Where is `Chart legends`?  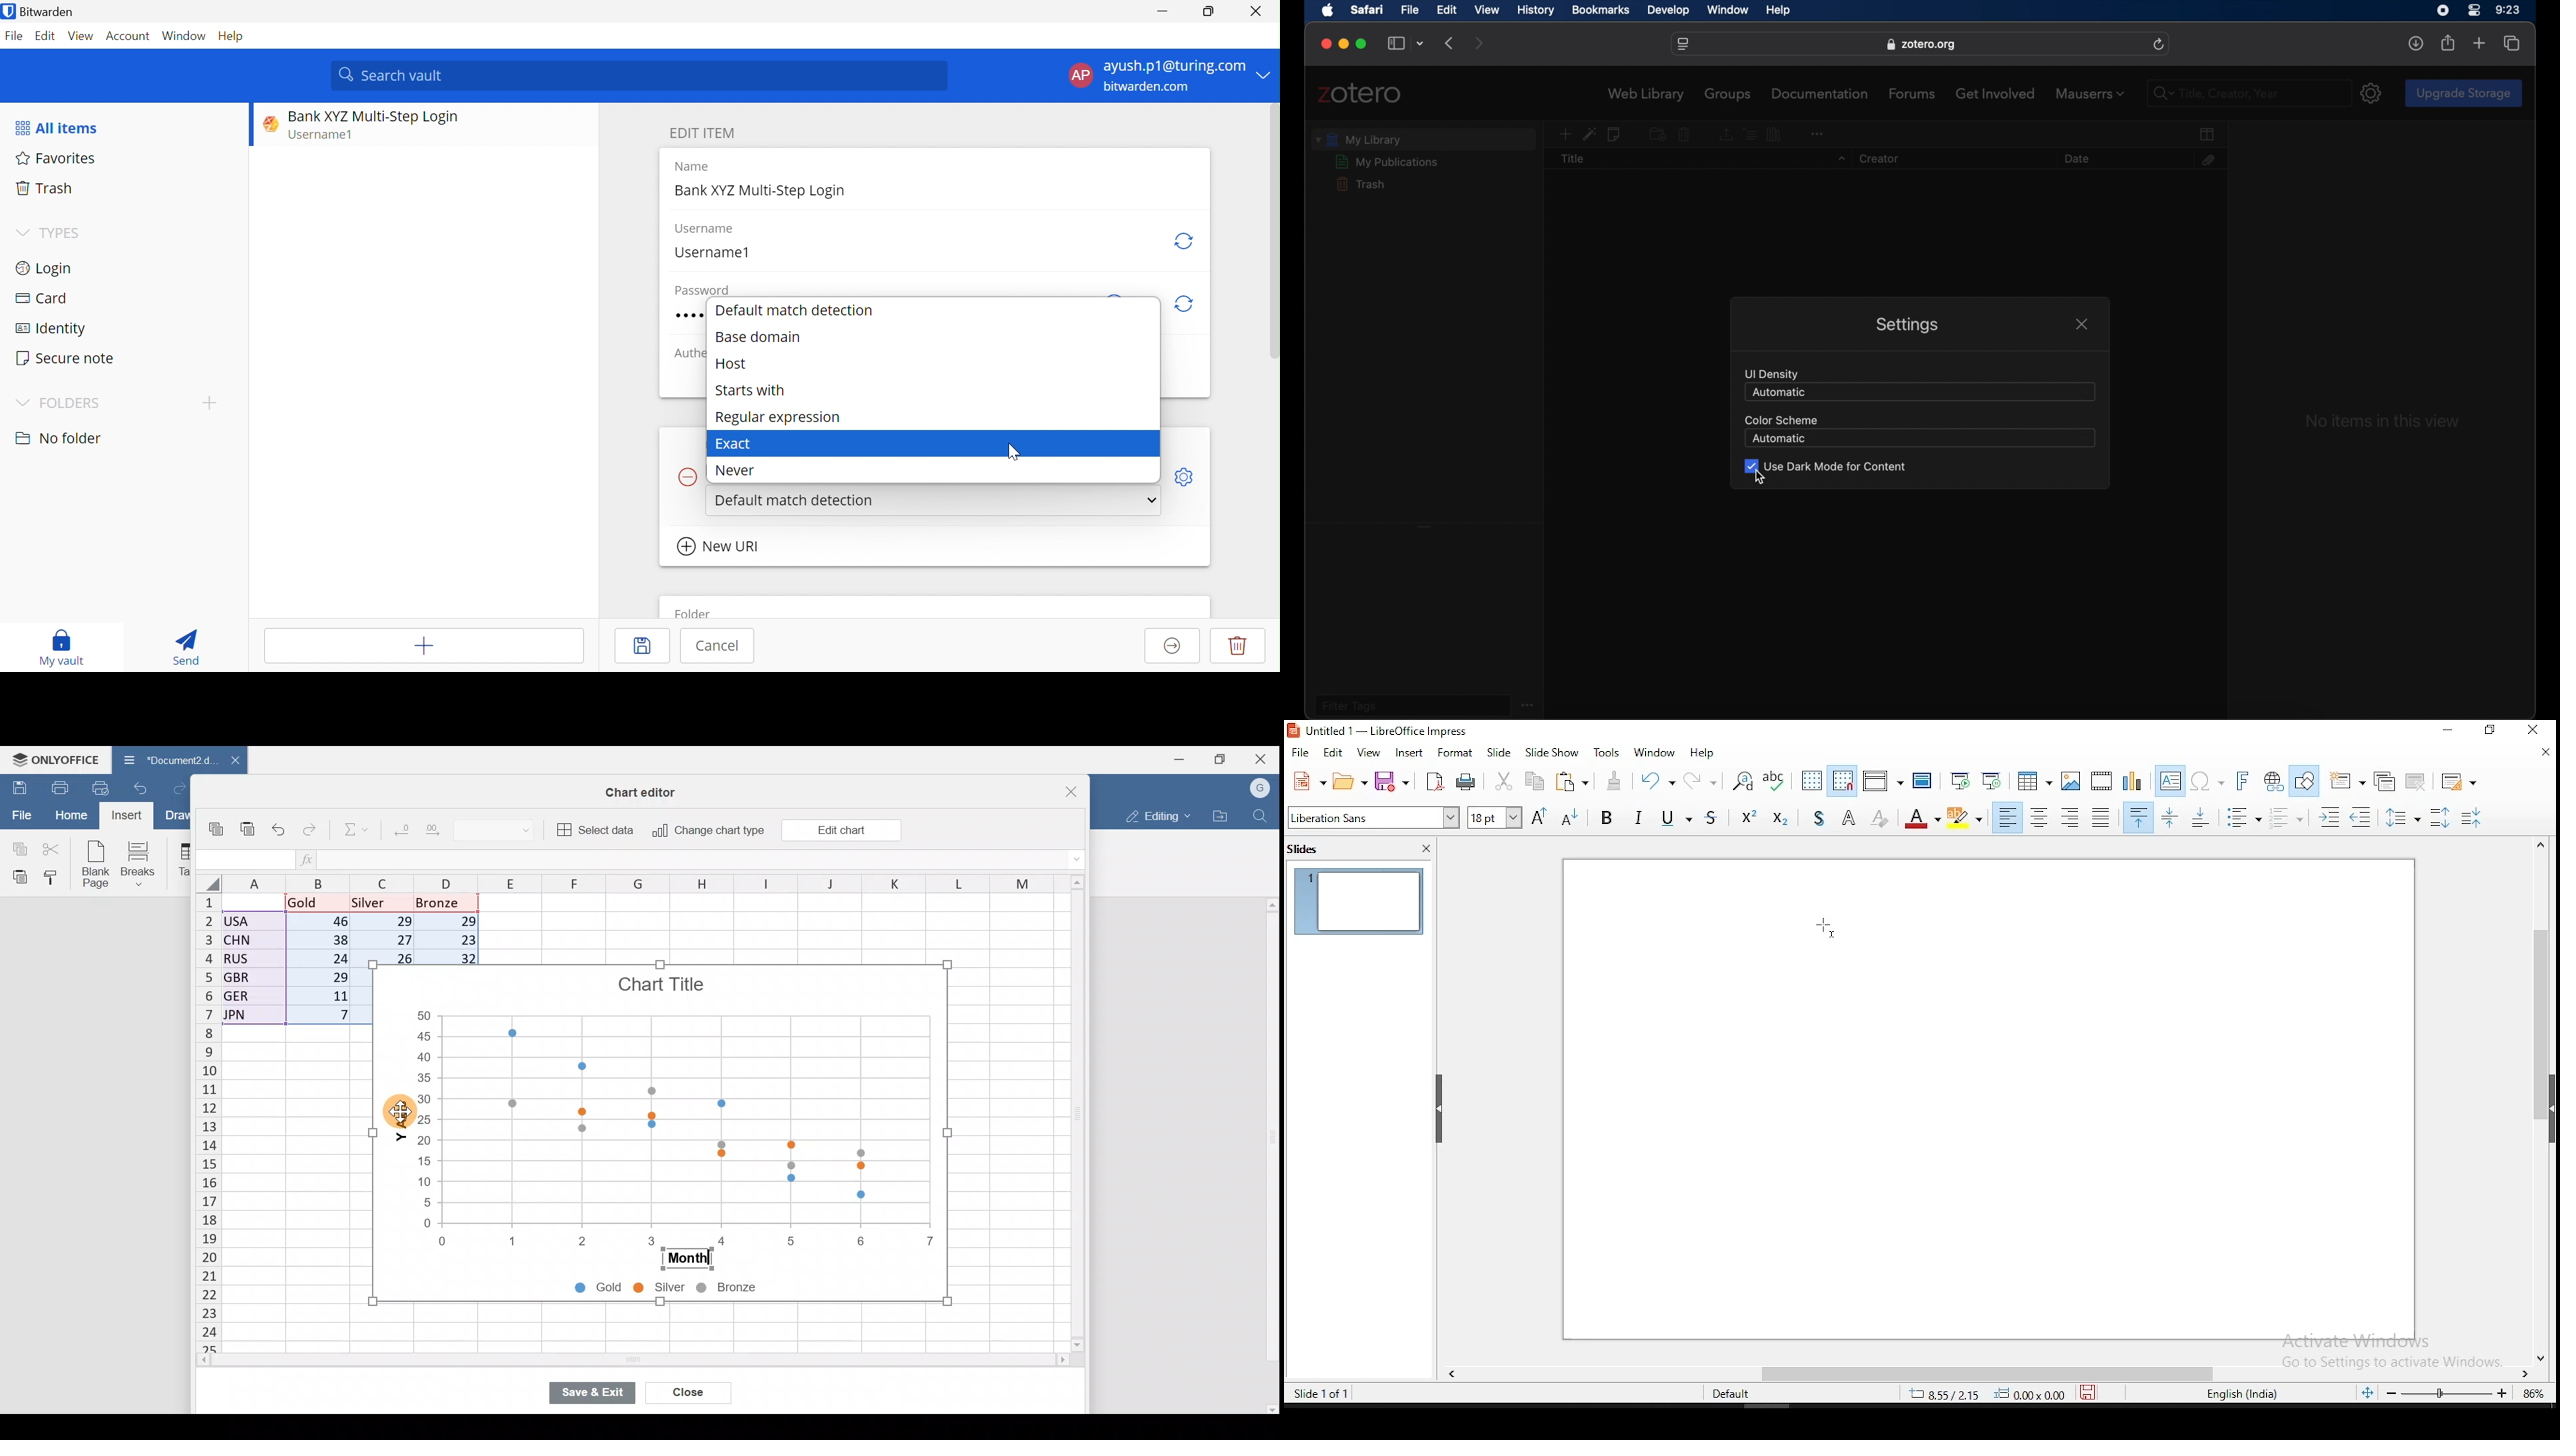 Chart legends is located at coordinates (687, 1289).